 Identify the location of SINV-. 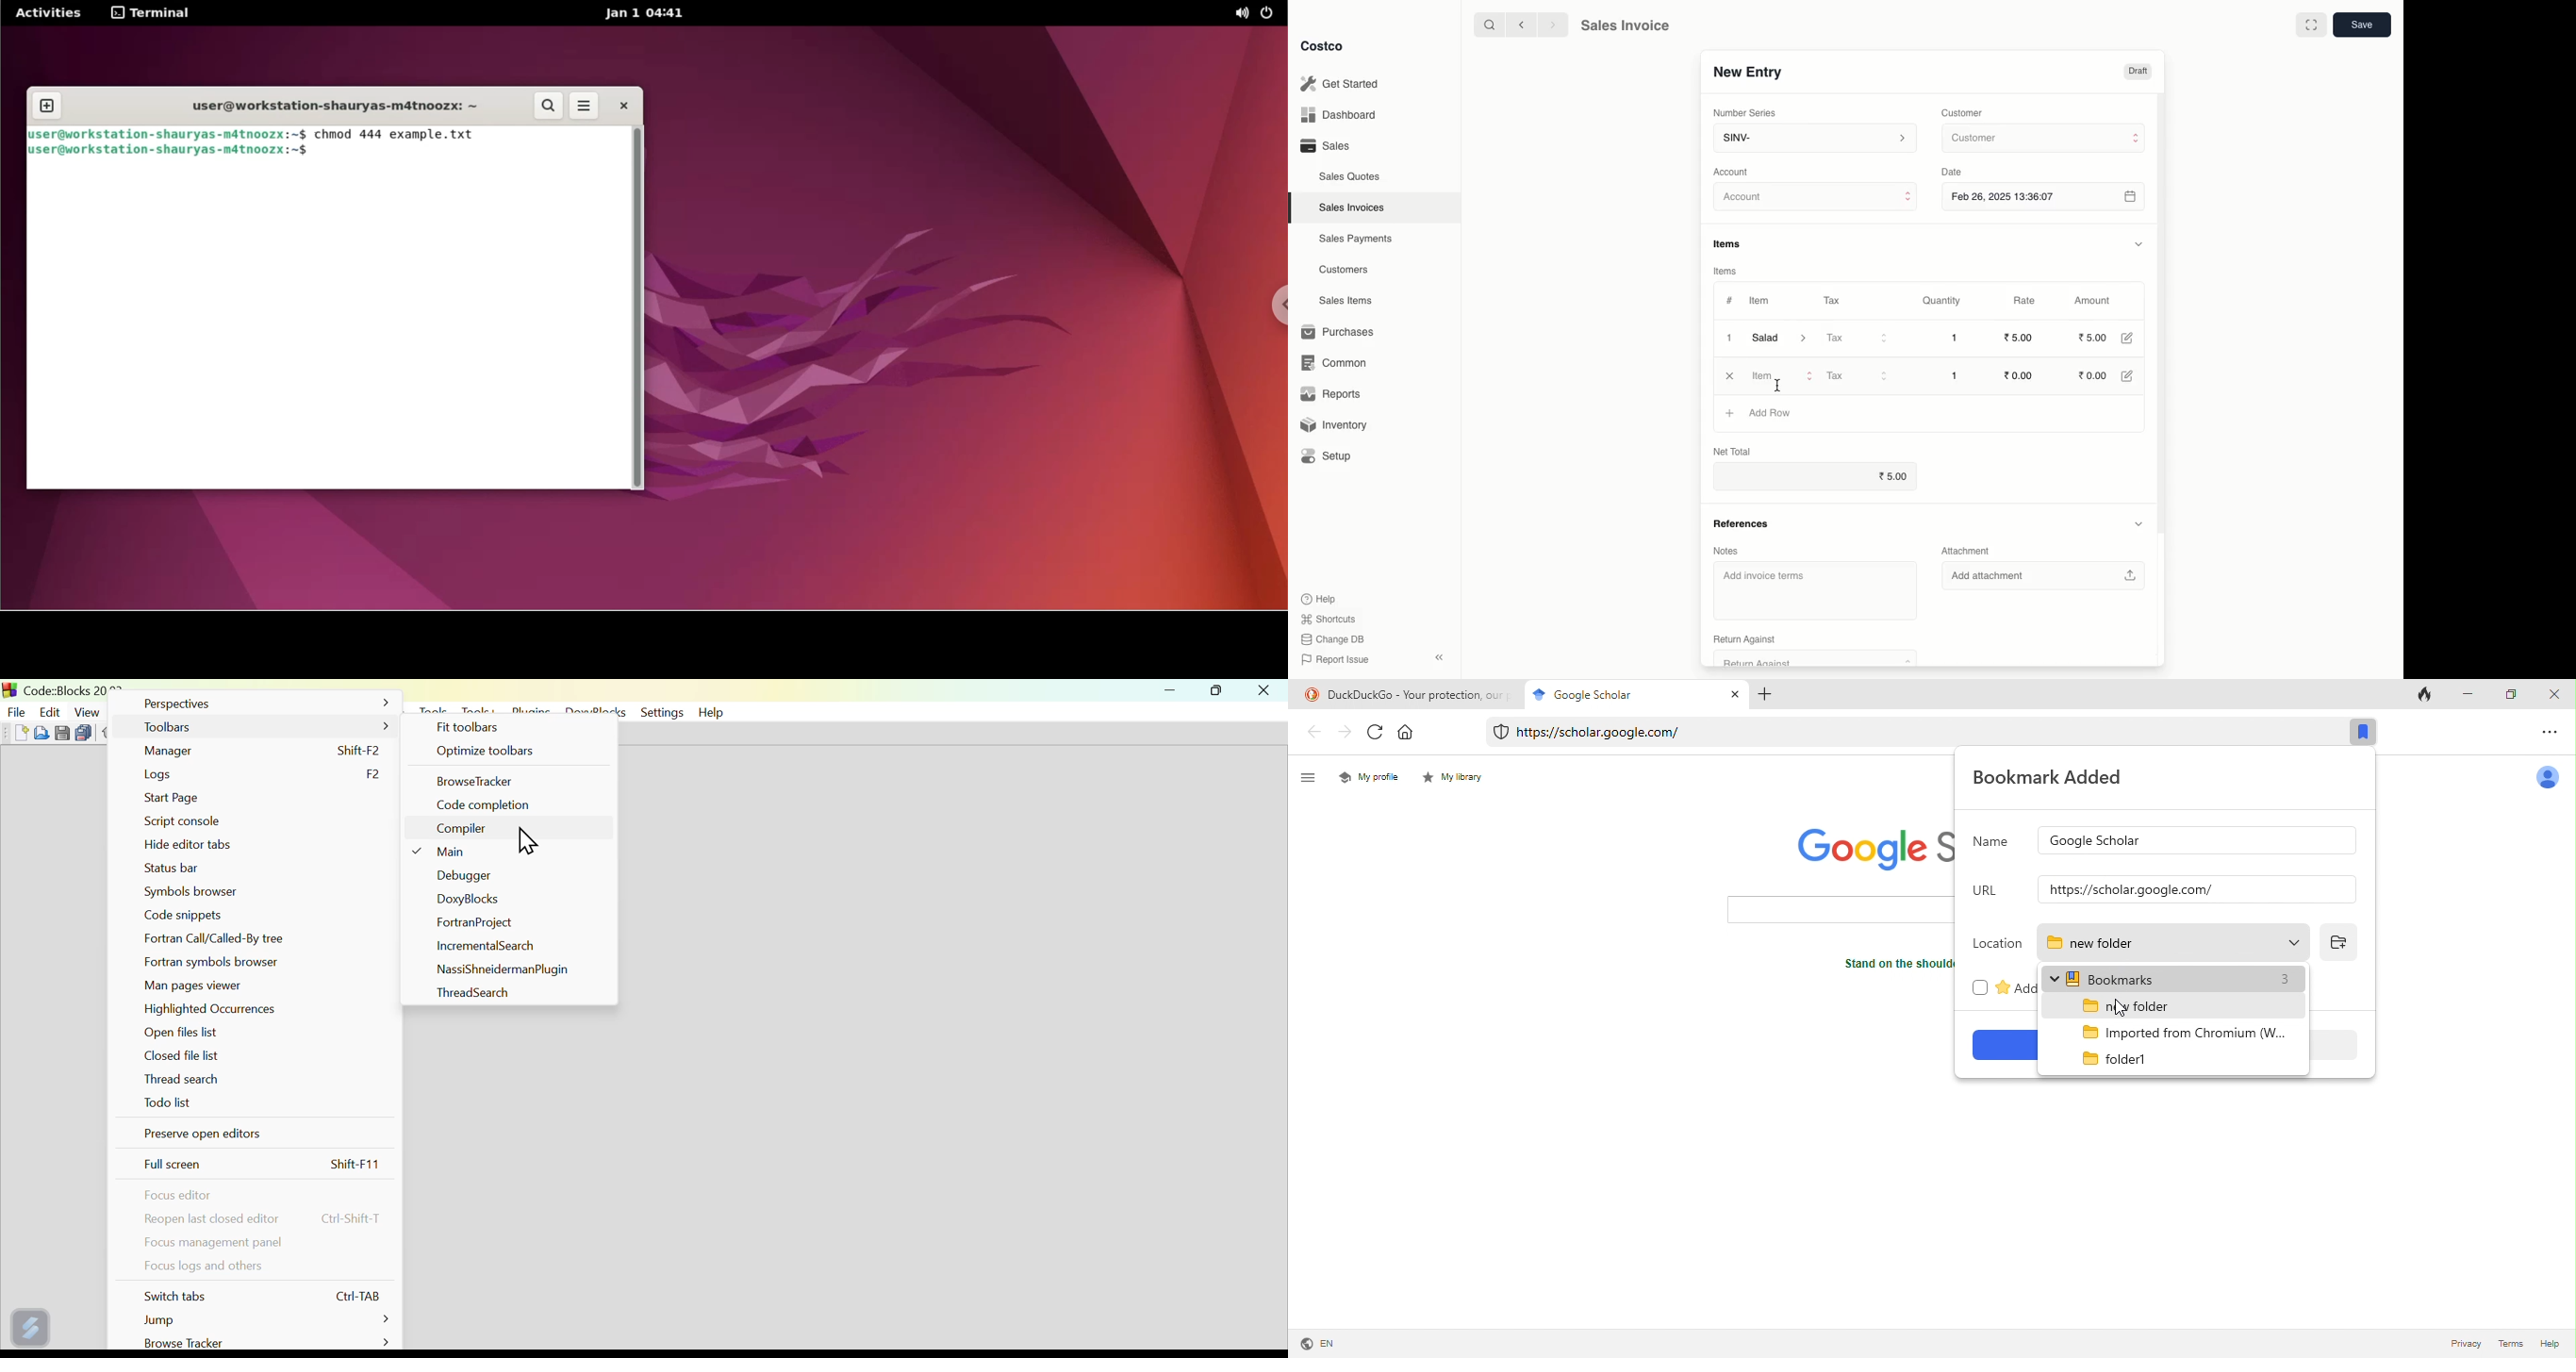
(1814, 140).